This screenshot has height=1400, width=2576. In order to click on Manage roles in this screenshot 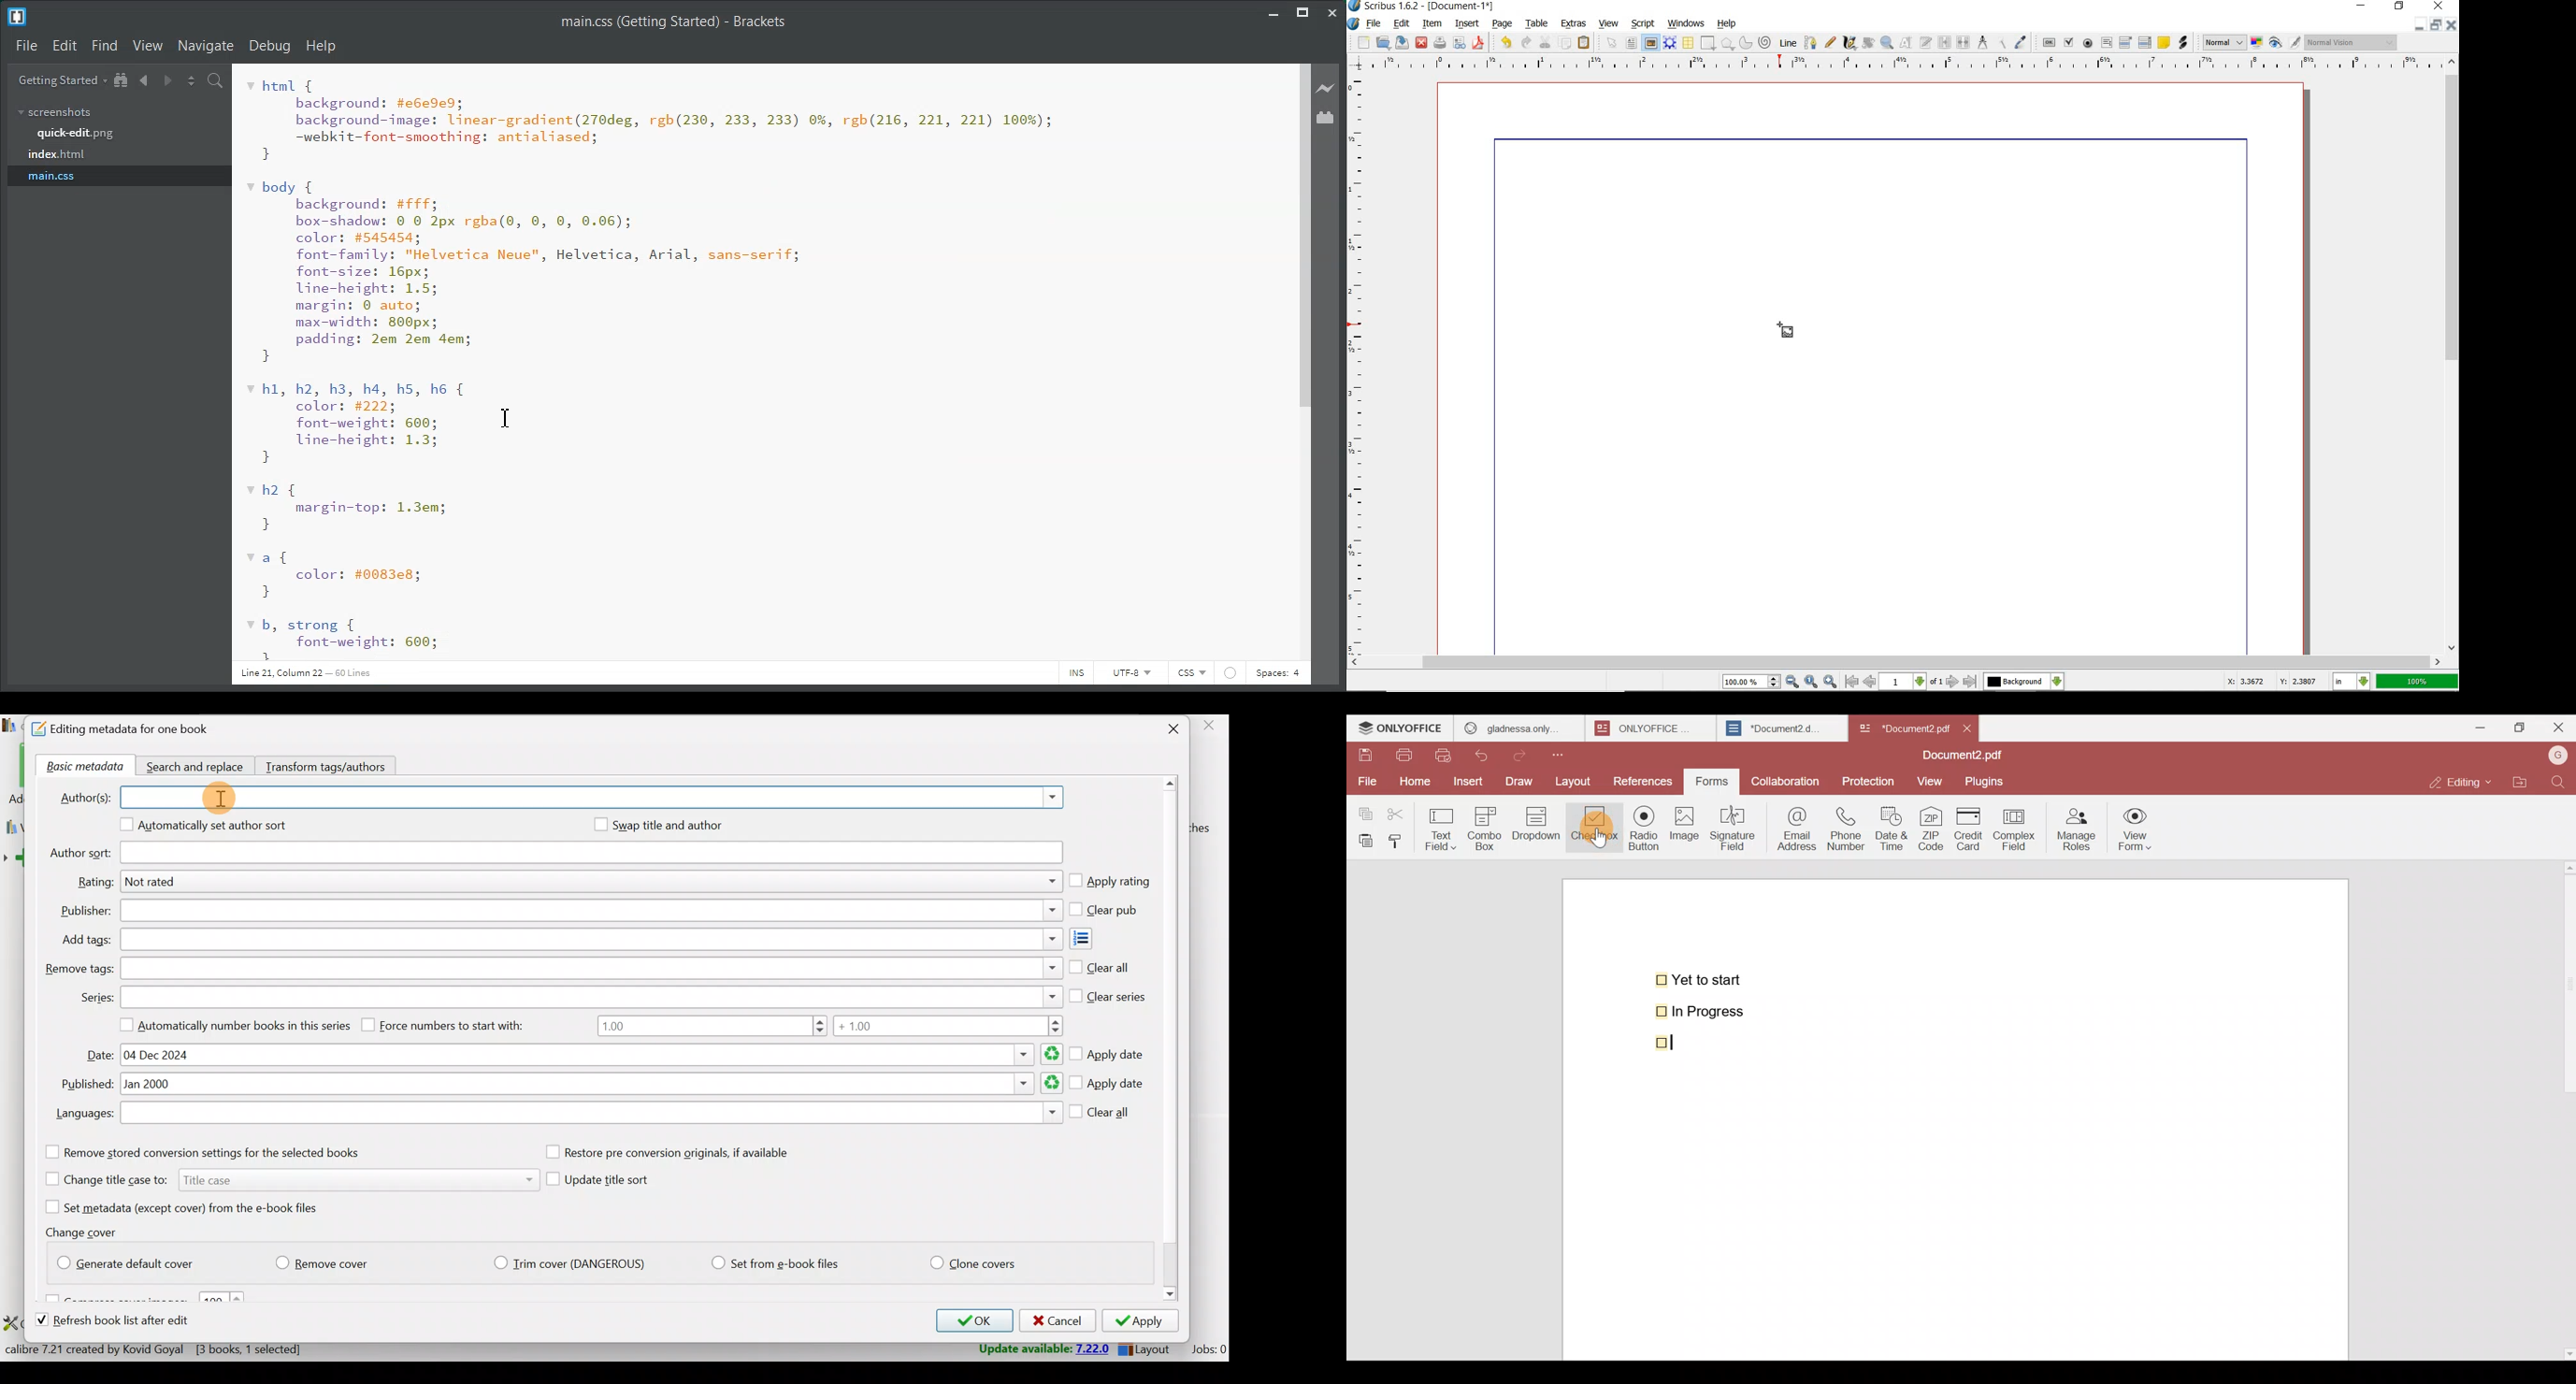, I will do `click(2077, 826)`.